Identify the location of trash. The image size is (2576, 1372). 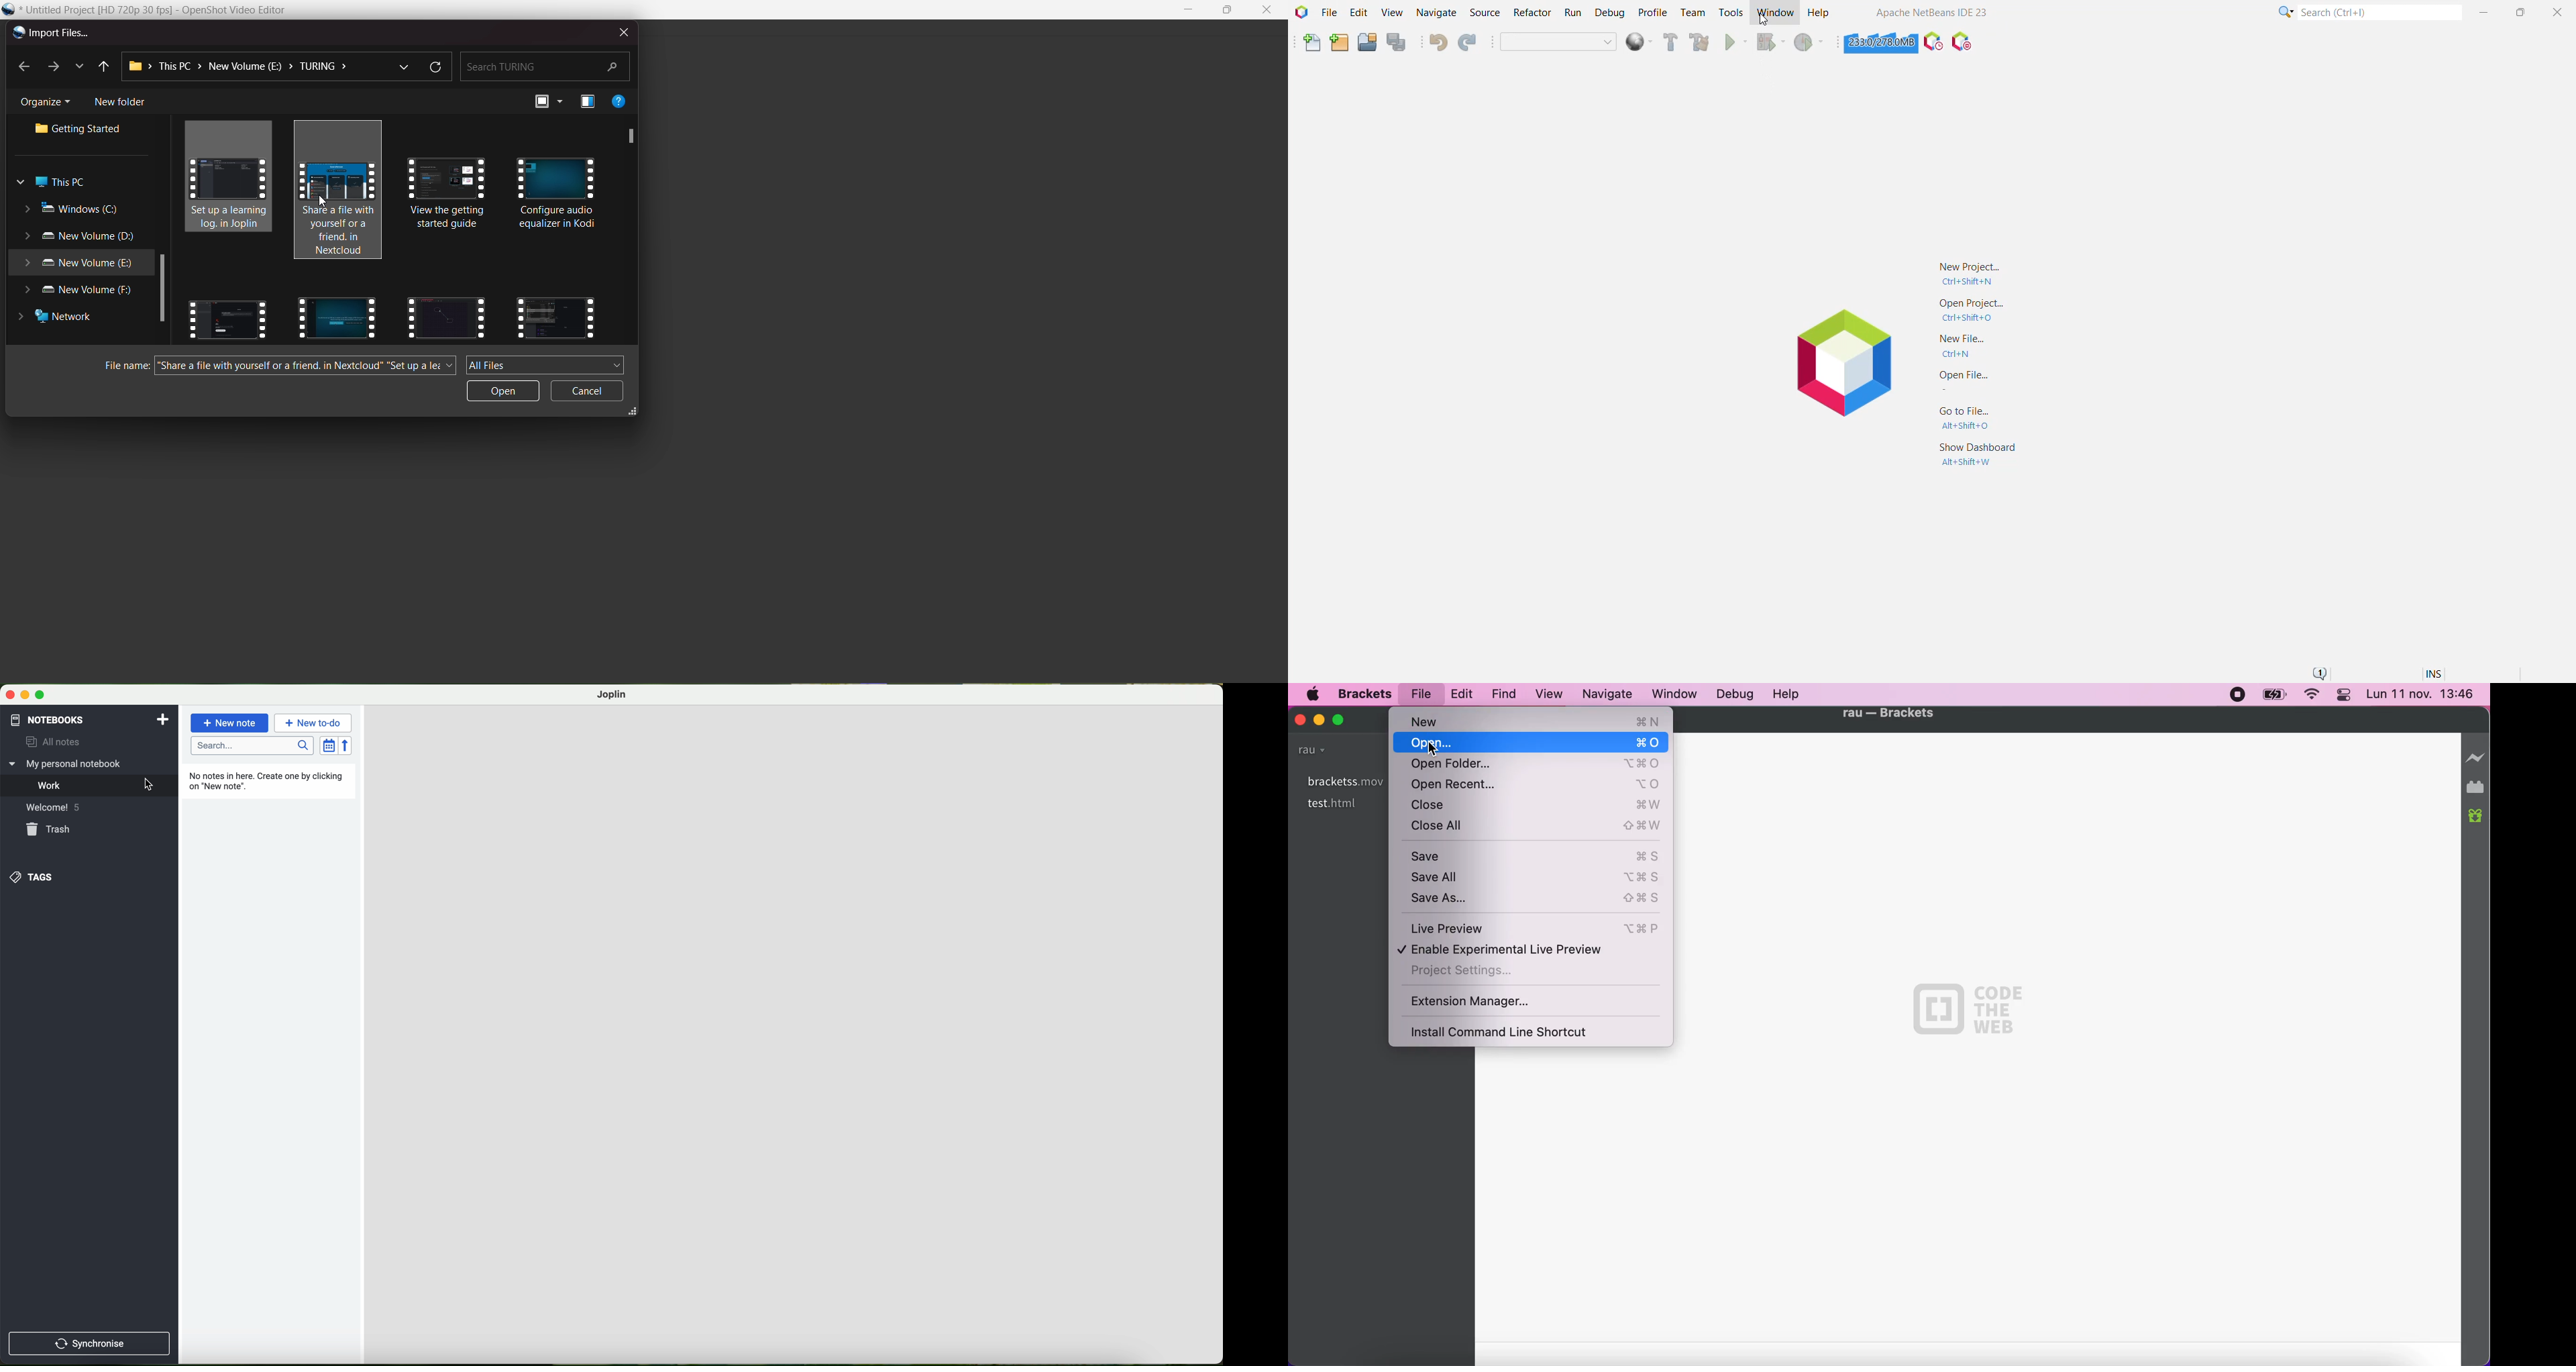
(50, 829).